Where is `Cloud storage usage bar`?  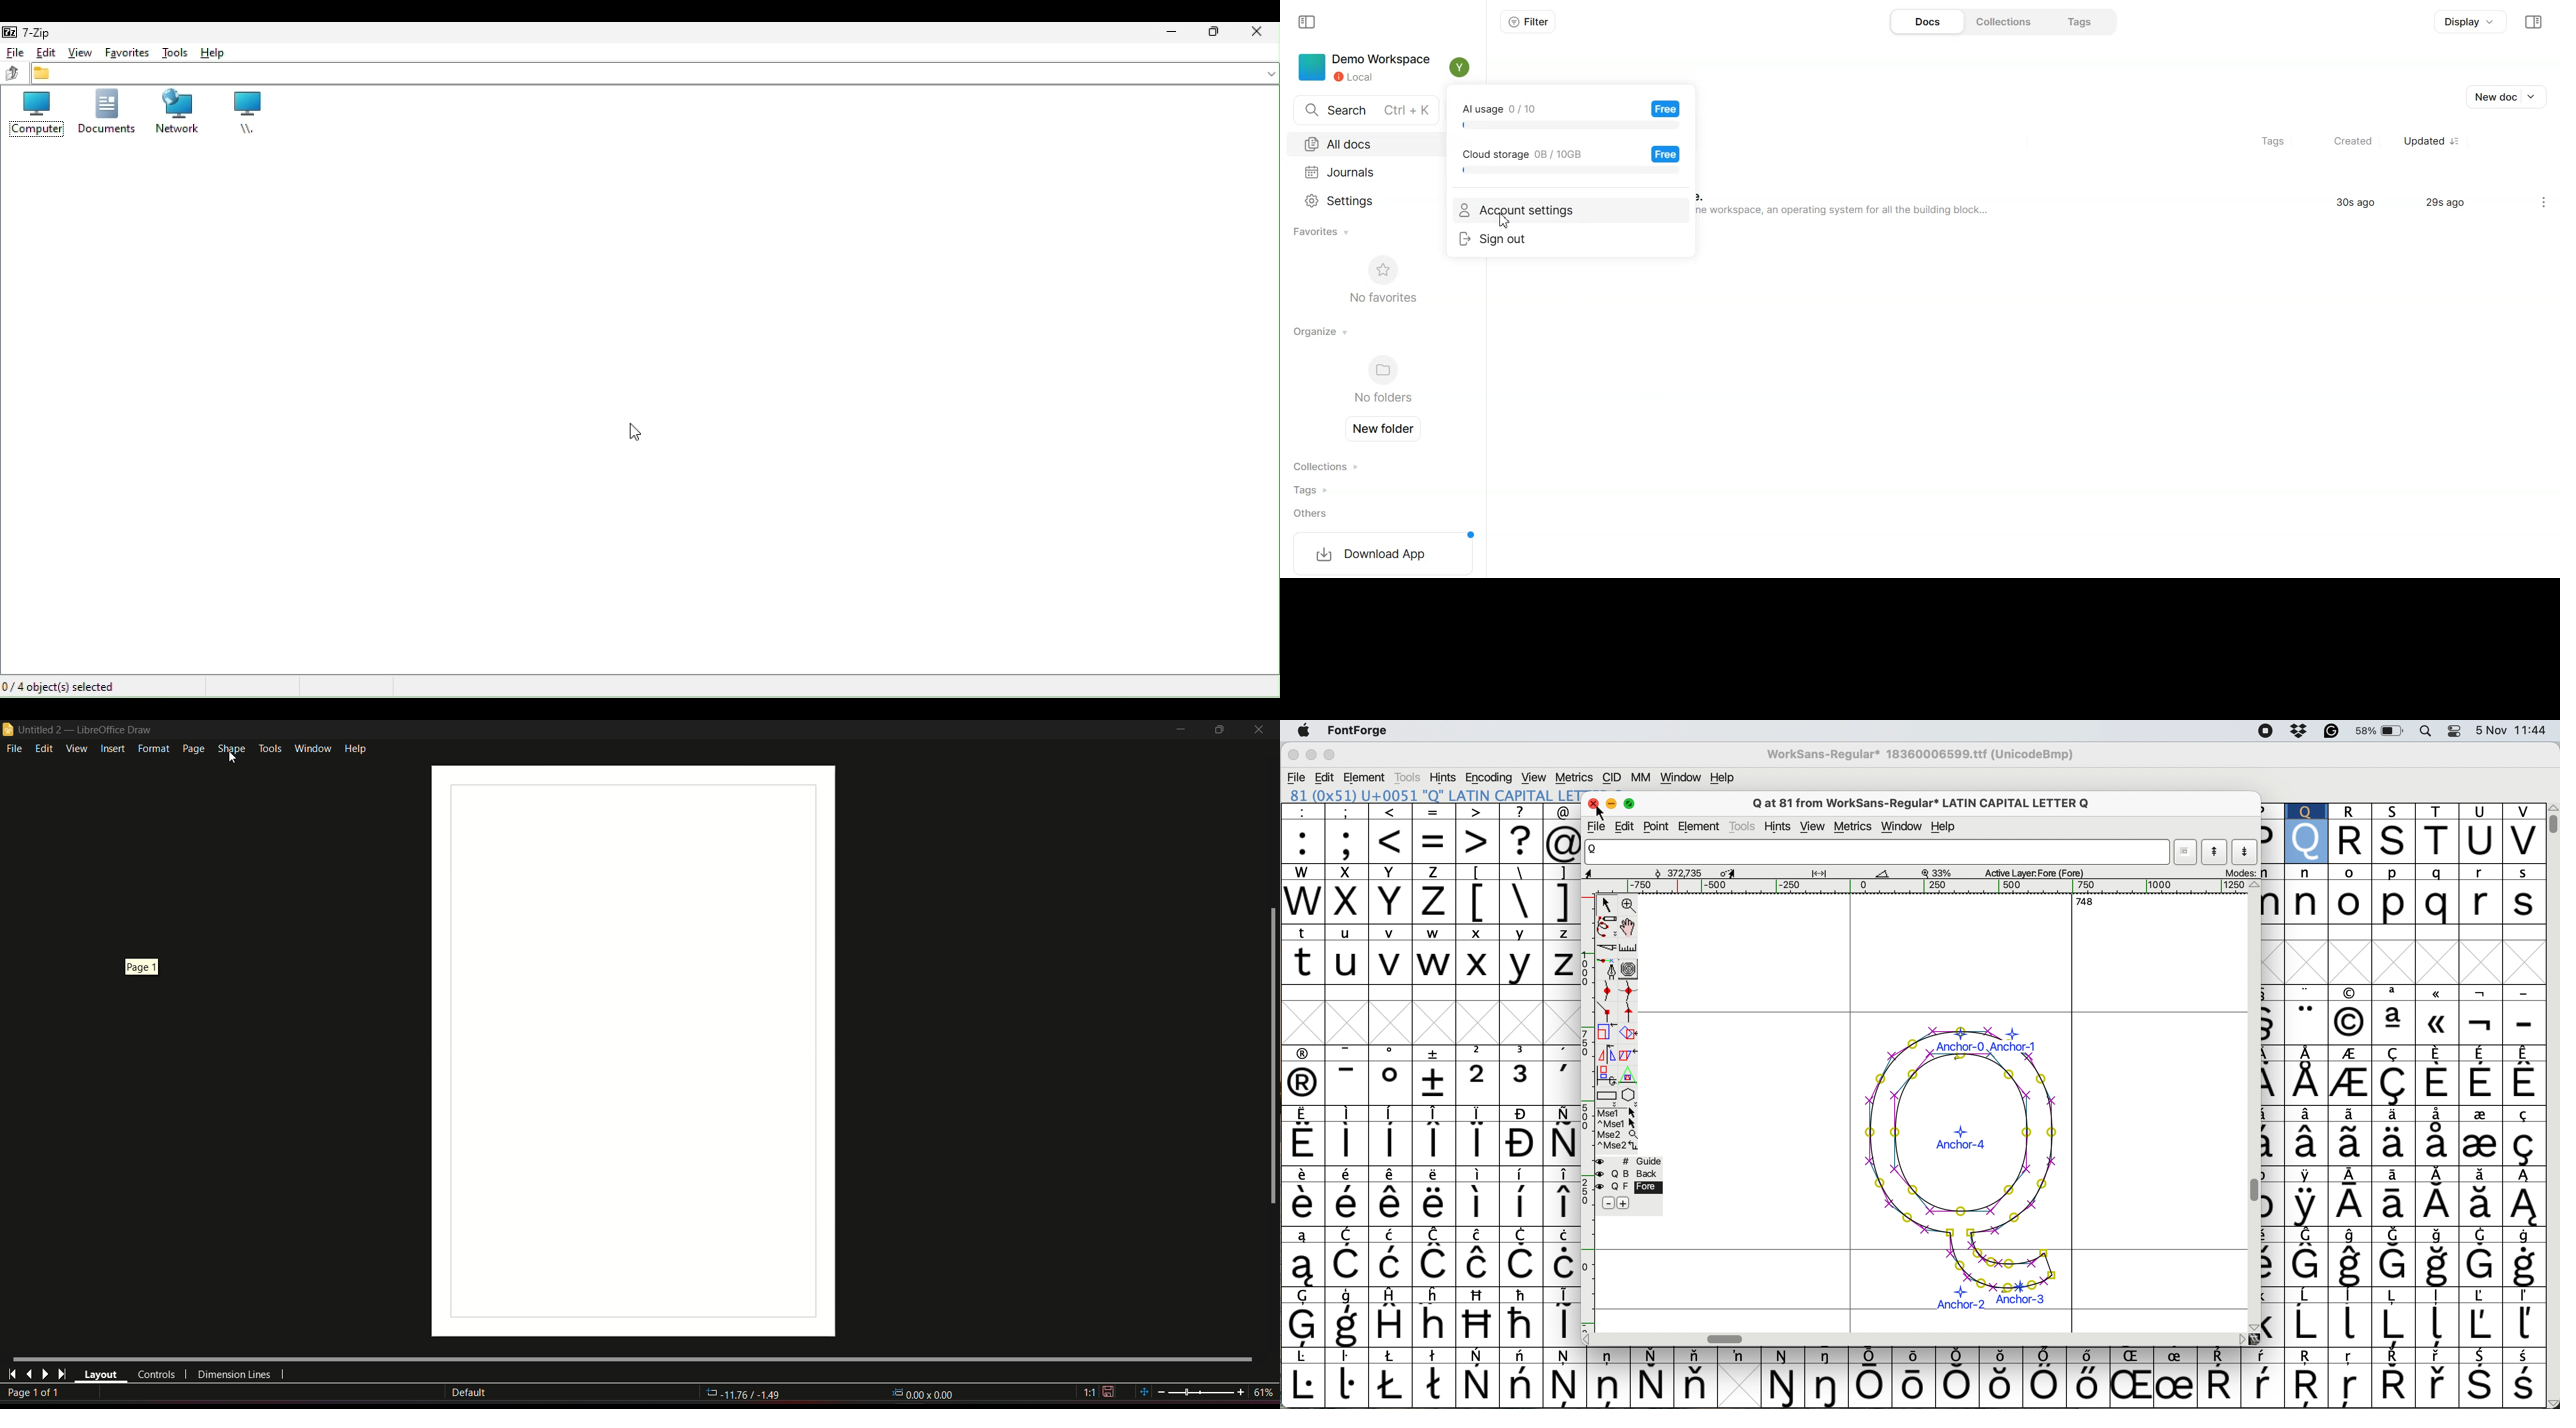
Cloud storage usage bar is located at coordinates (1570, 161).